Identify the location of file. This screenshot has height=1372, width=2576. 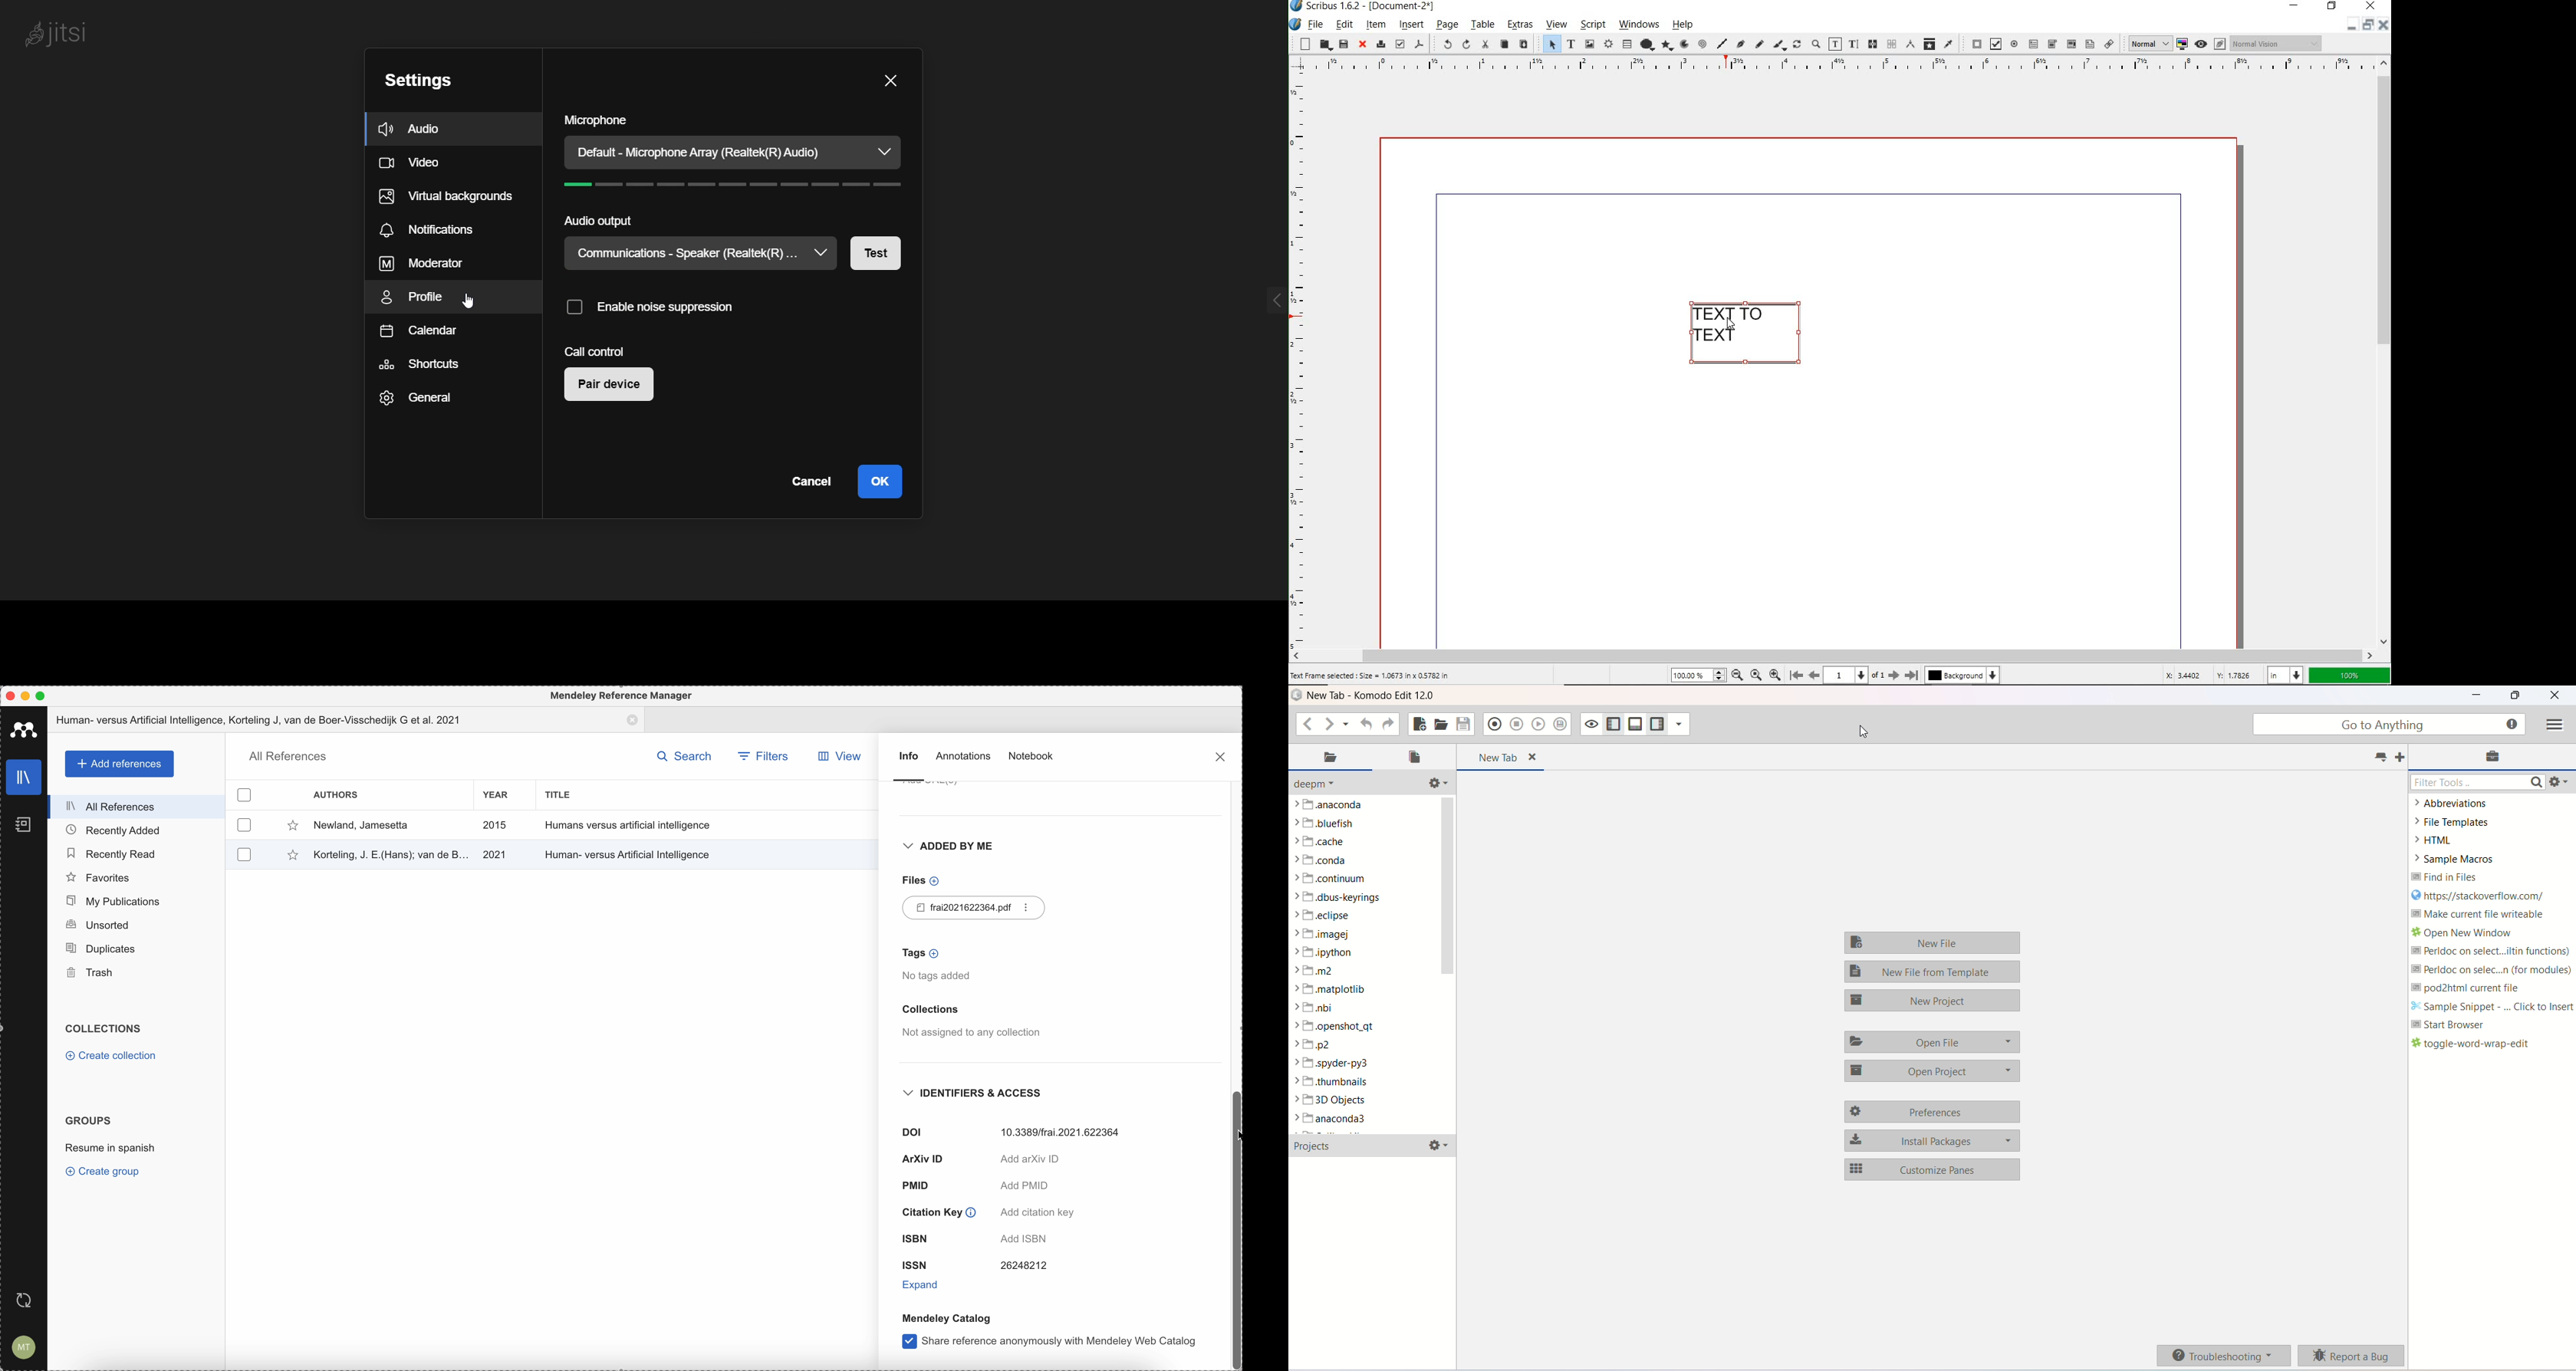
(1317, 25).